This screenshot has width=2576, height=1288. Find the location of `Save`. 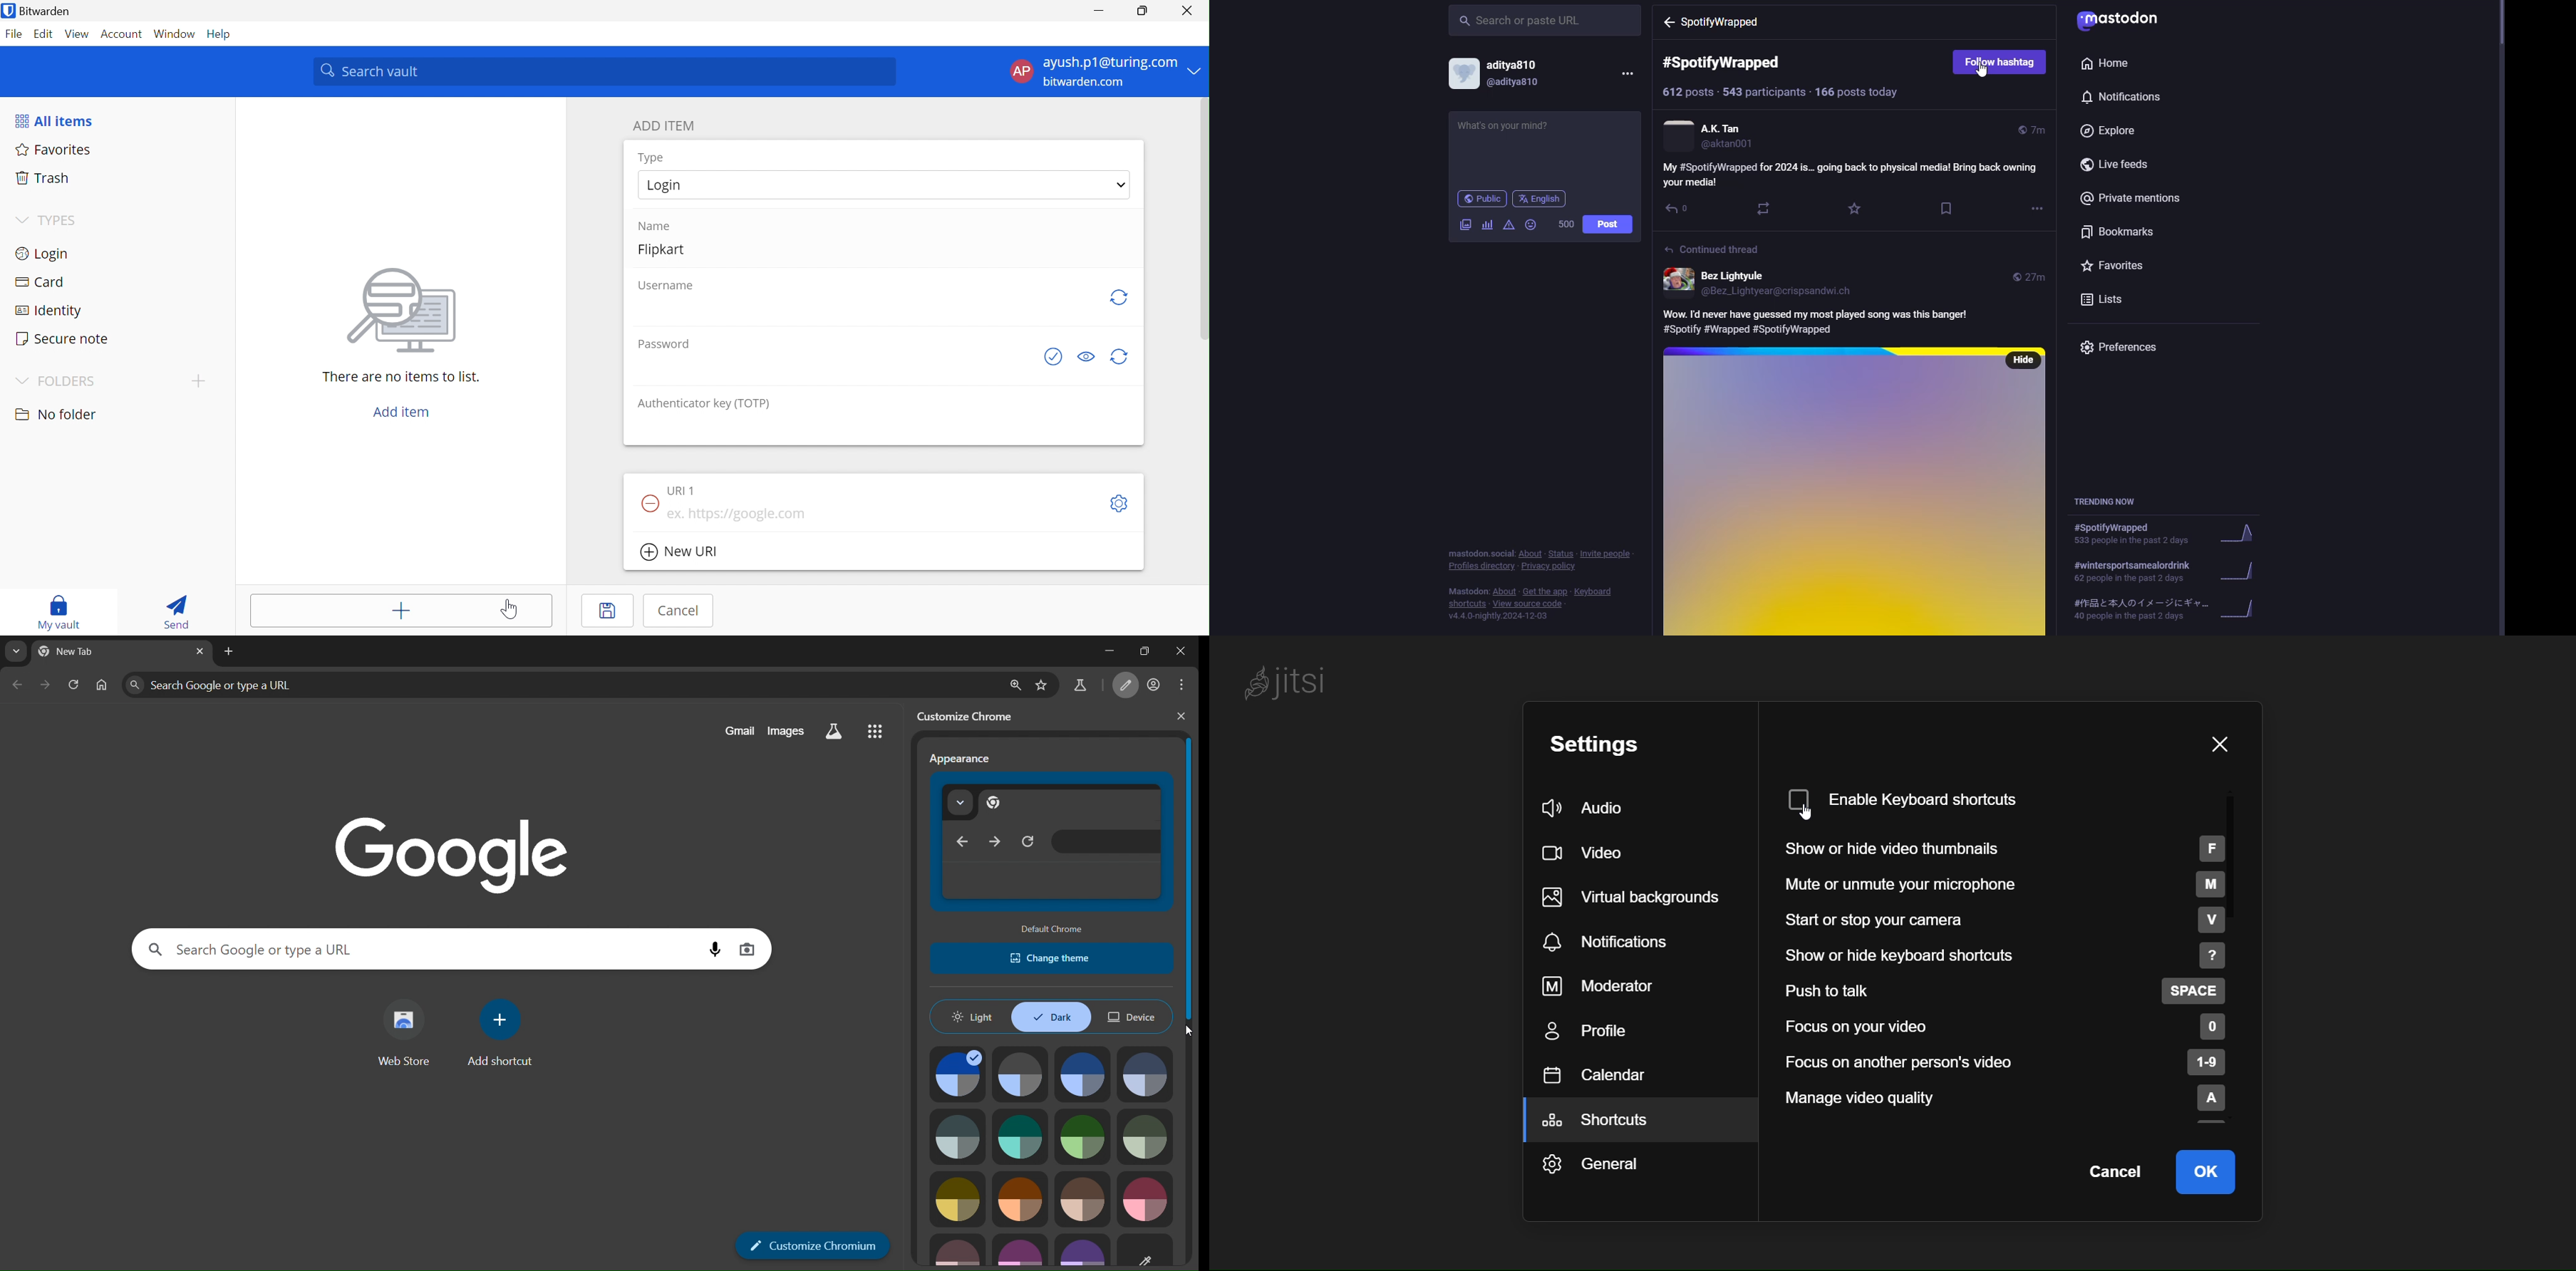

Save is located at coordinates (599, 613).